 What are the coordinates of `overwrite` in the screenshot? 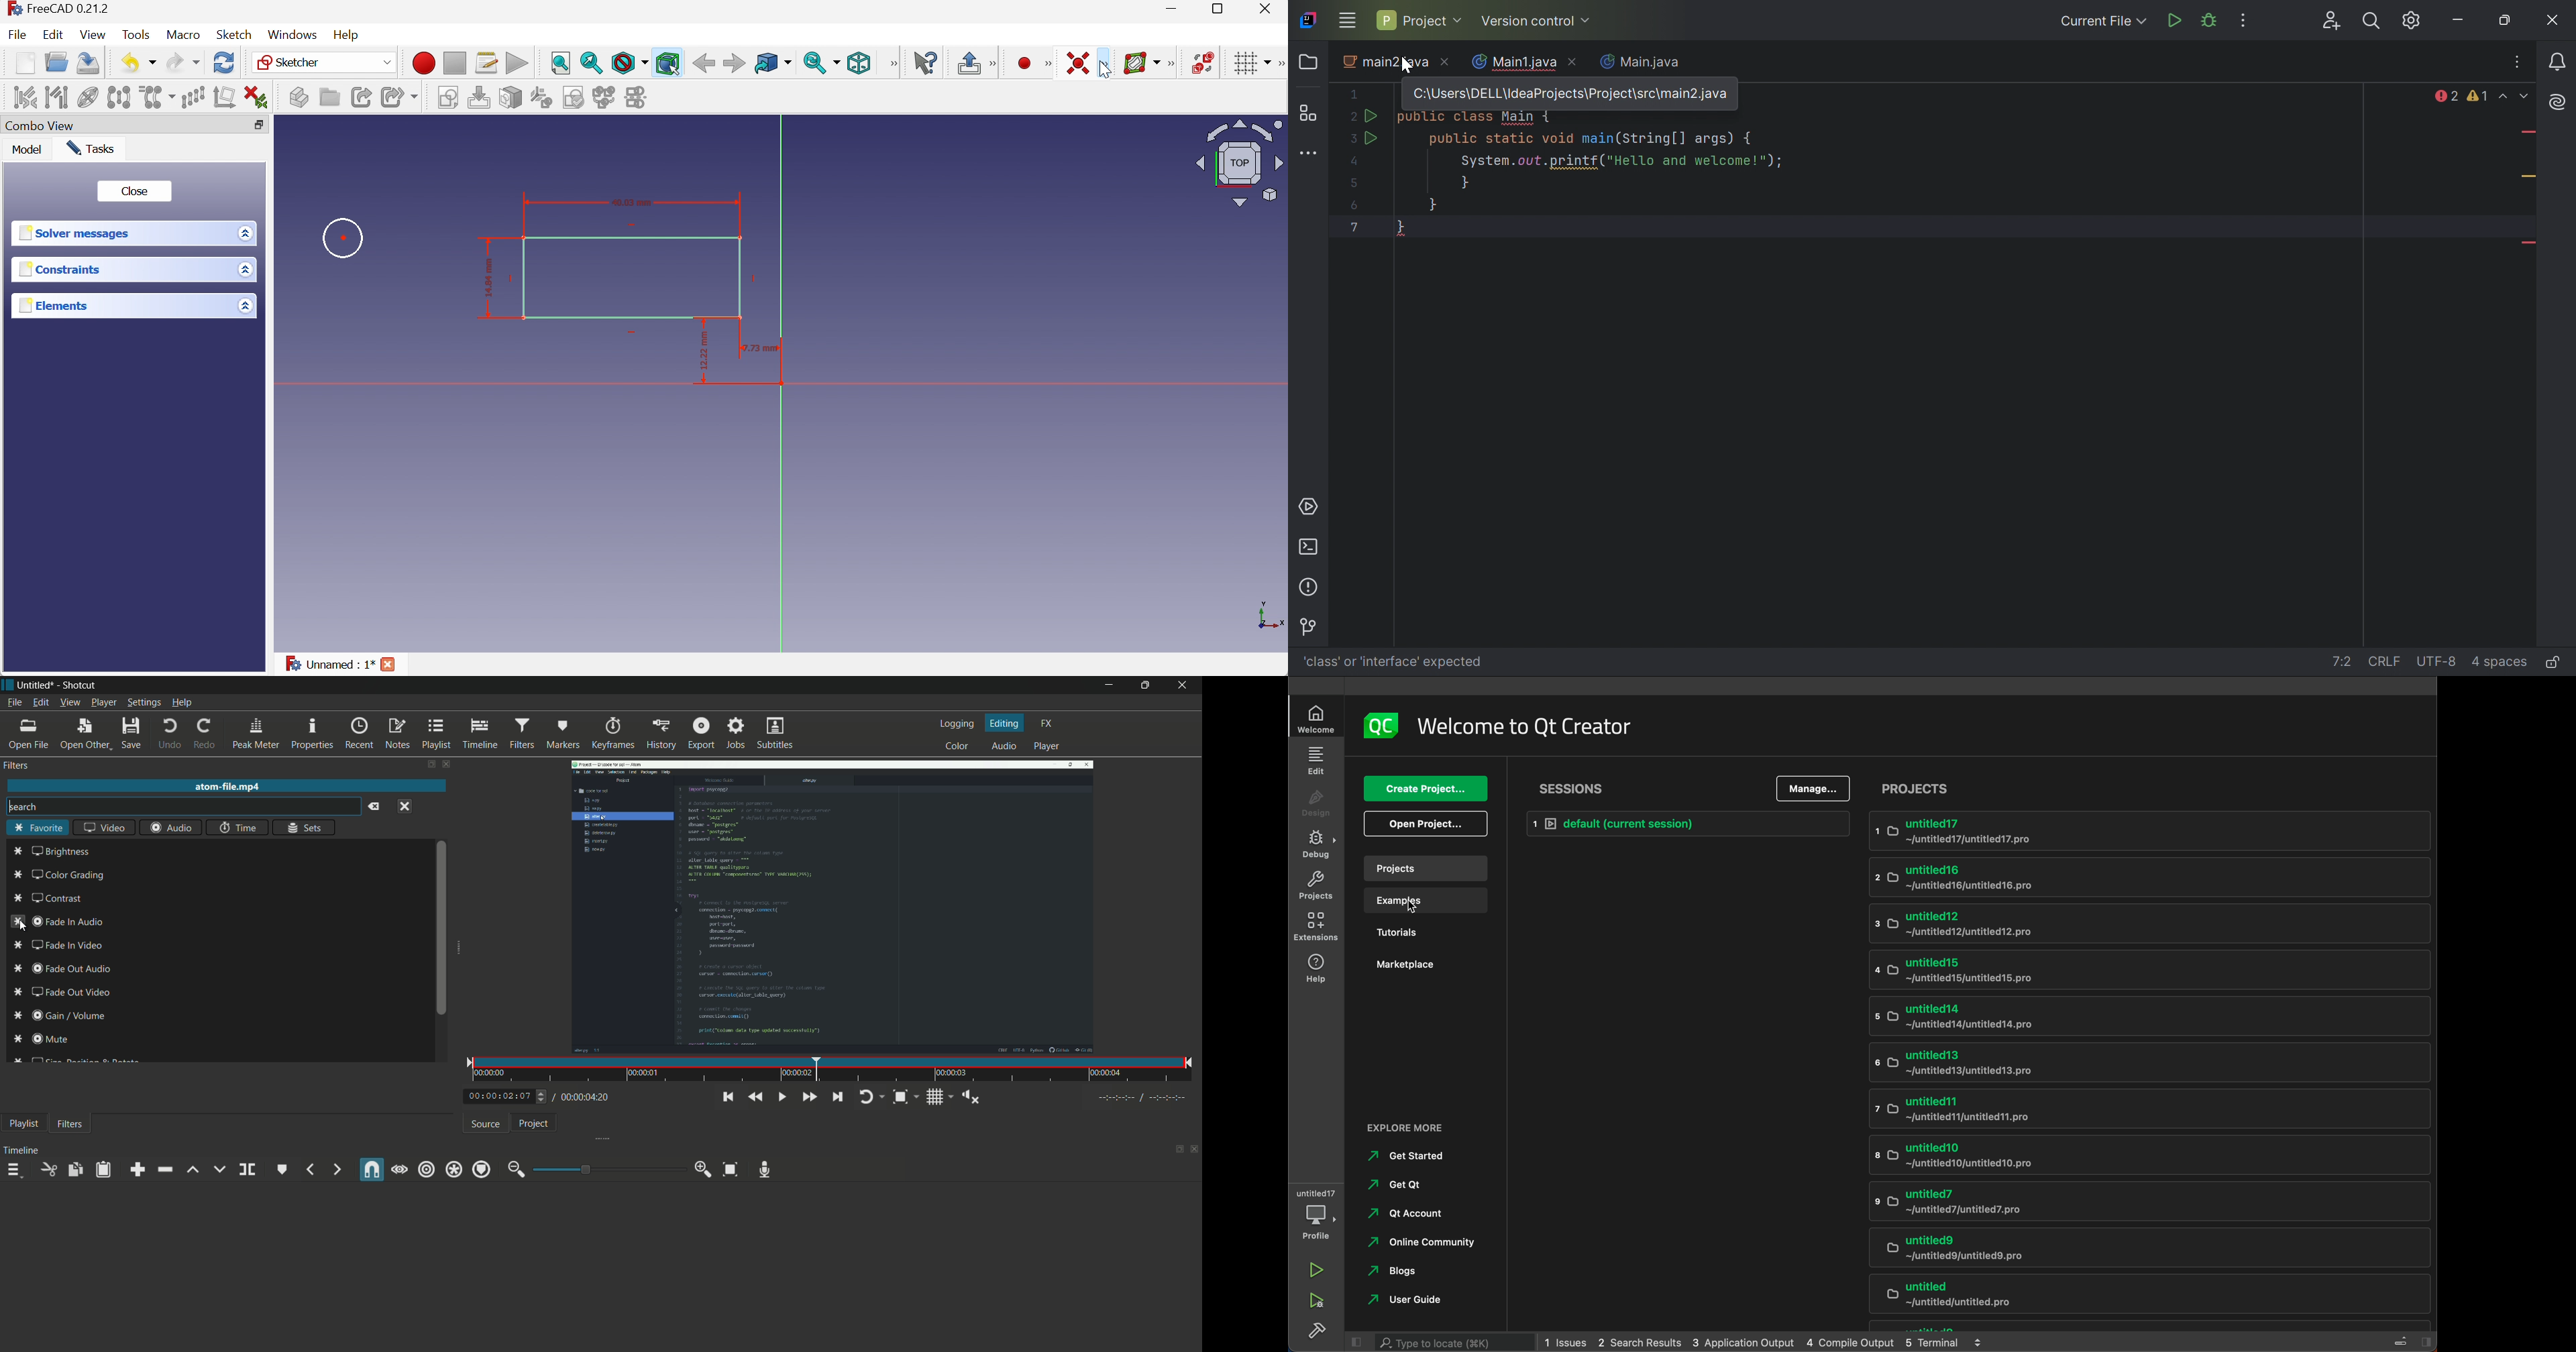 It's located at (219, 1169).